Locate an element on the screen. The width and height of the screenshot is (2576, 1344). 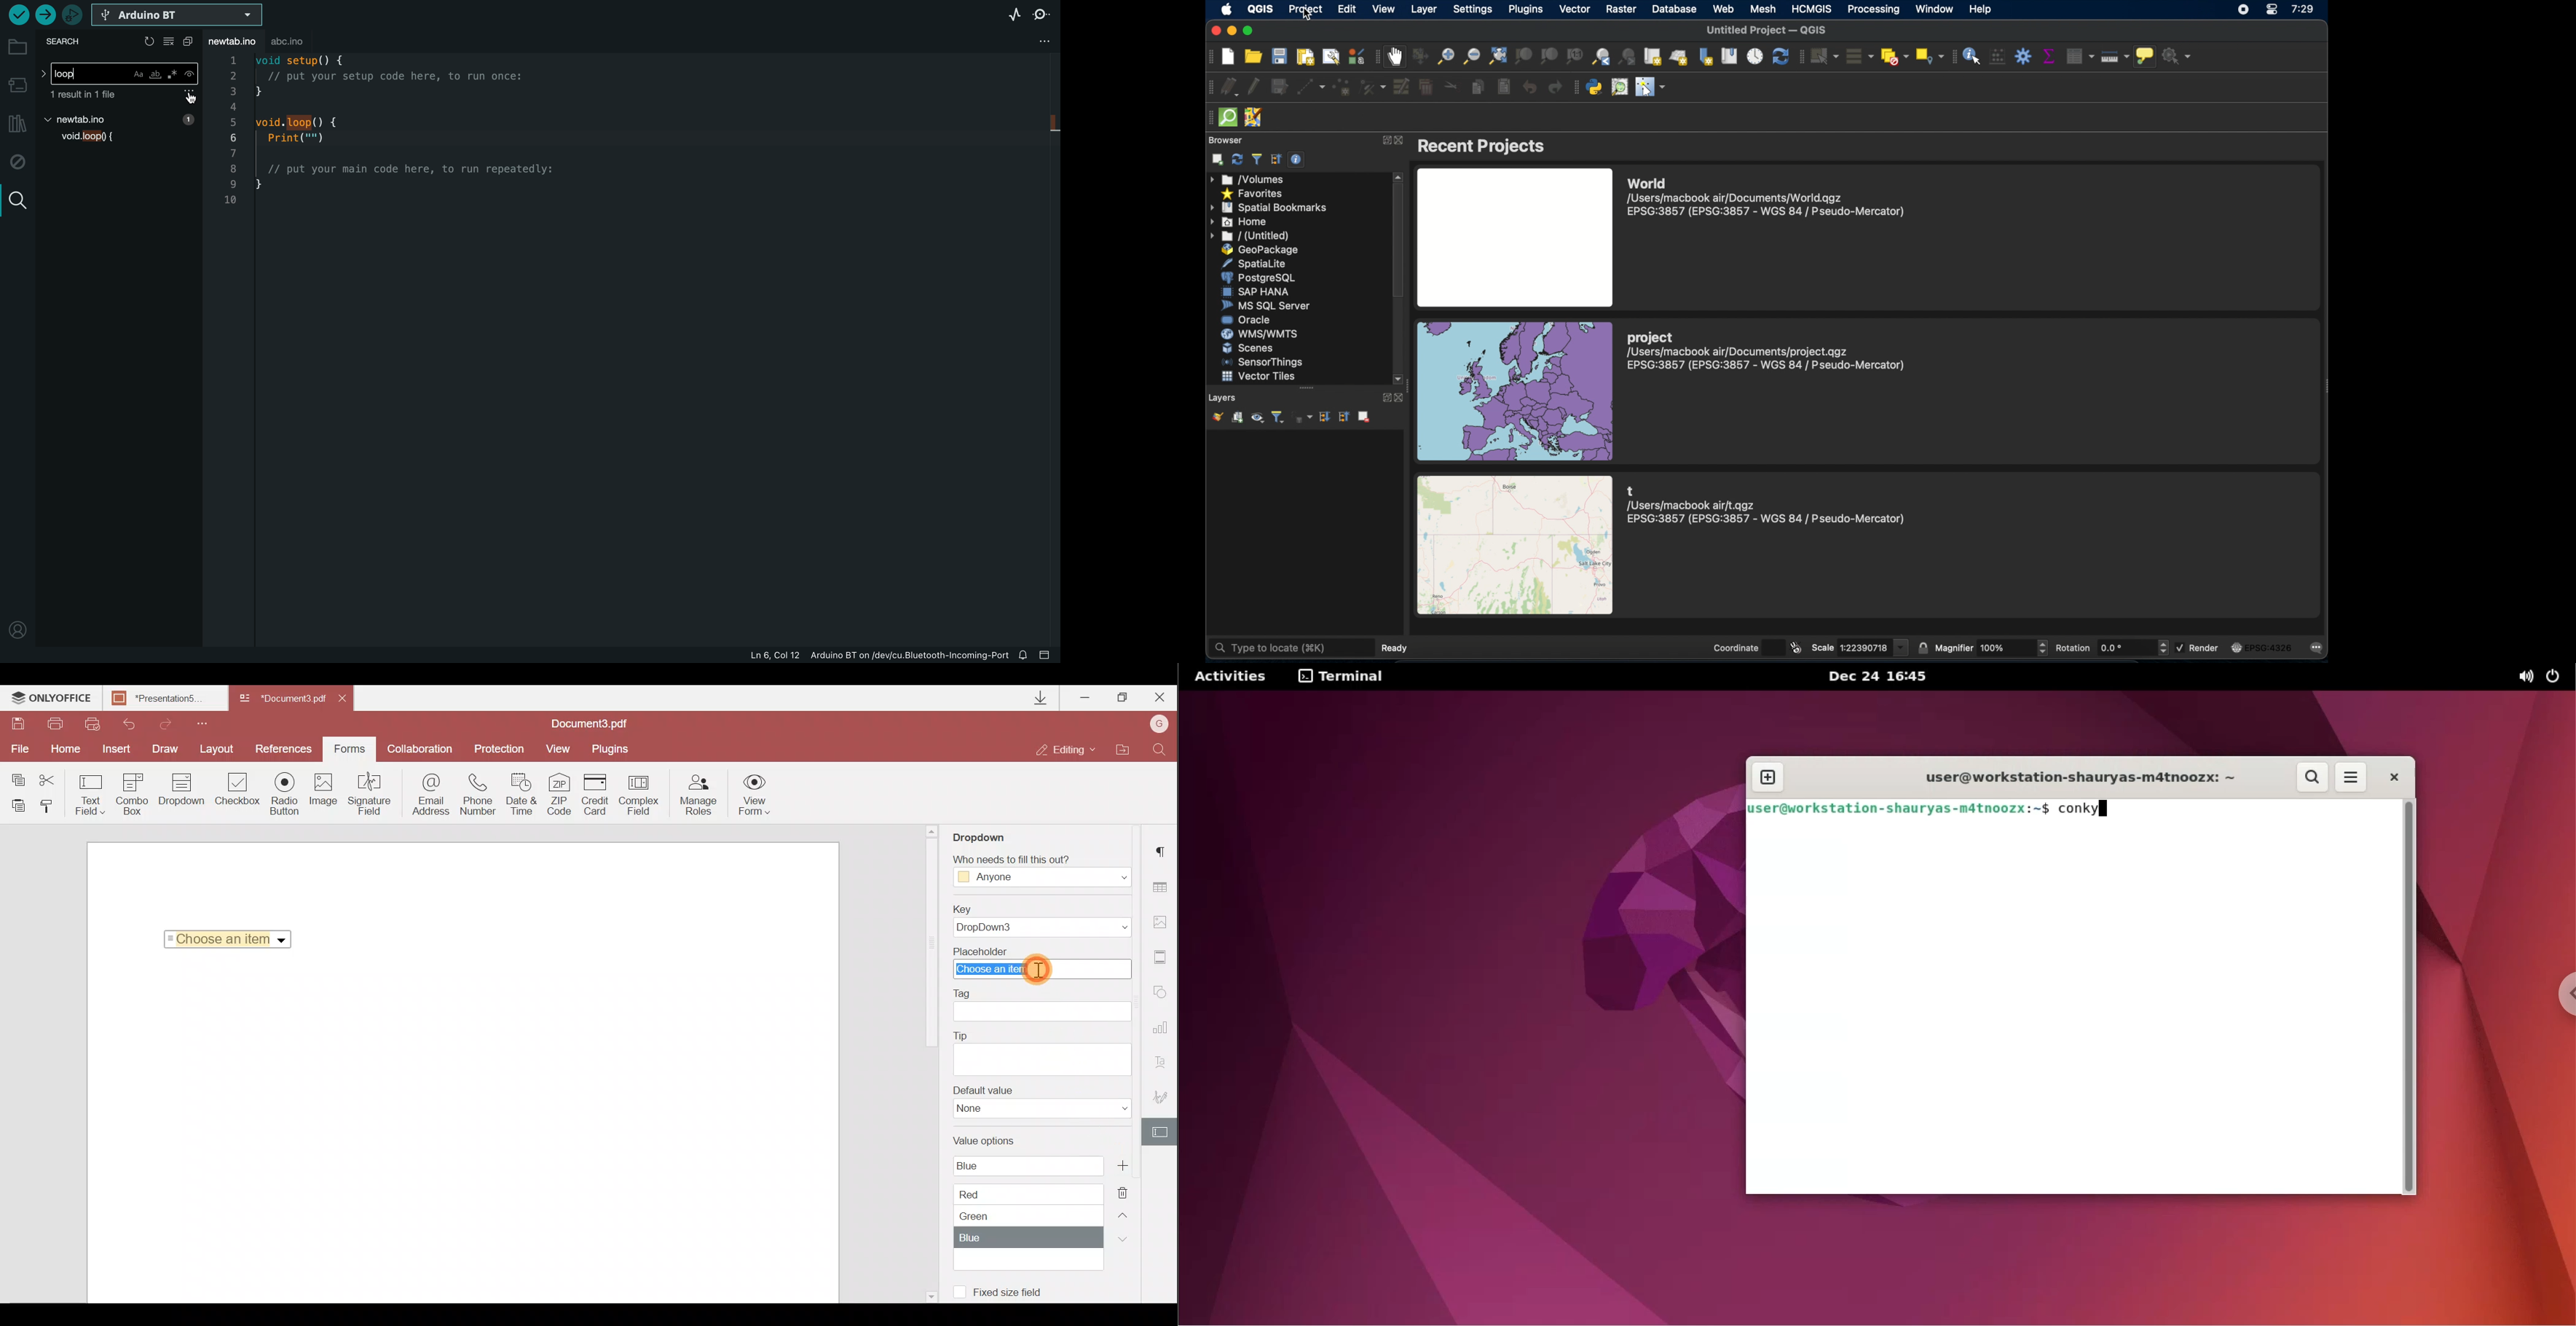
Down is located at coordinates (1121, 1239).